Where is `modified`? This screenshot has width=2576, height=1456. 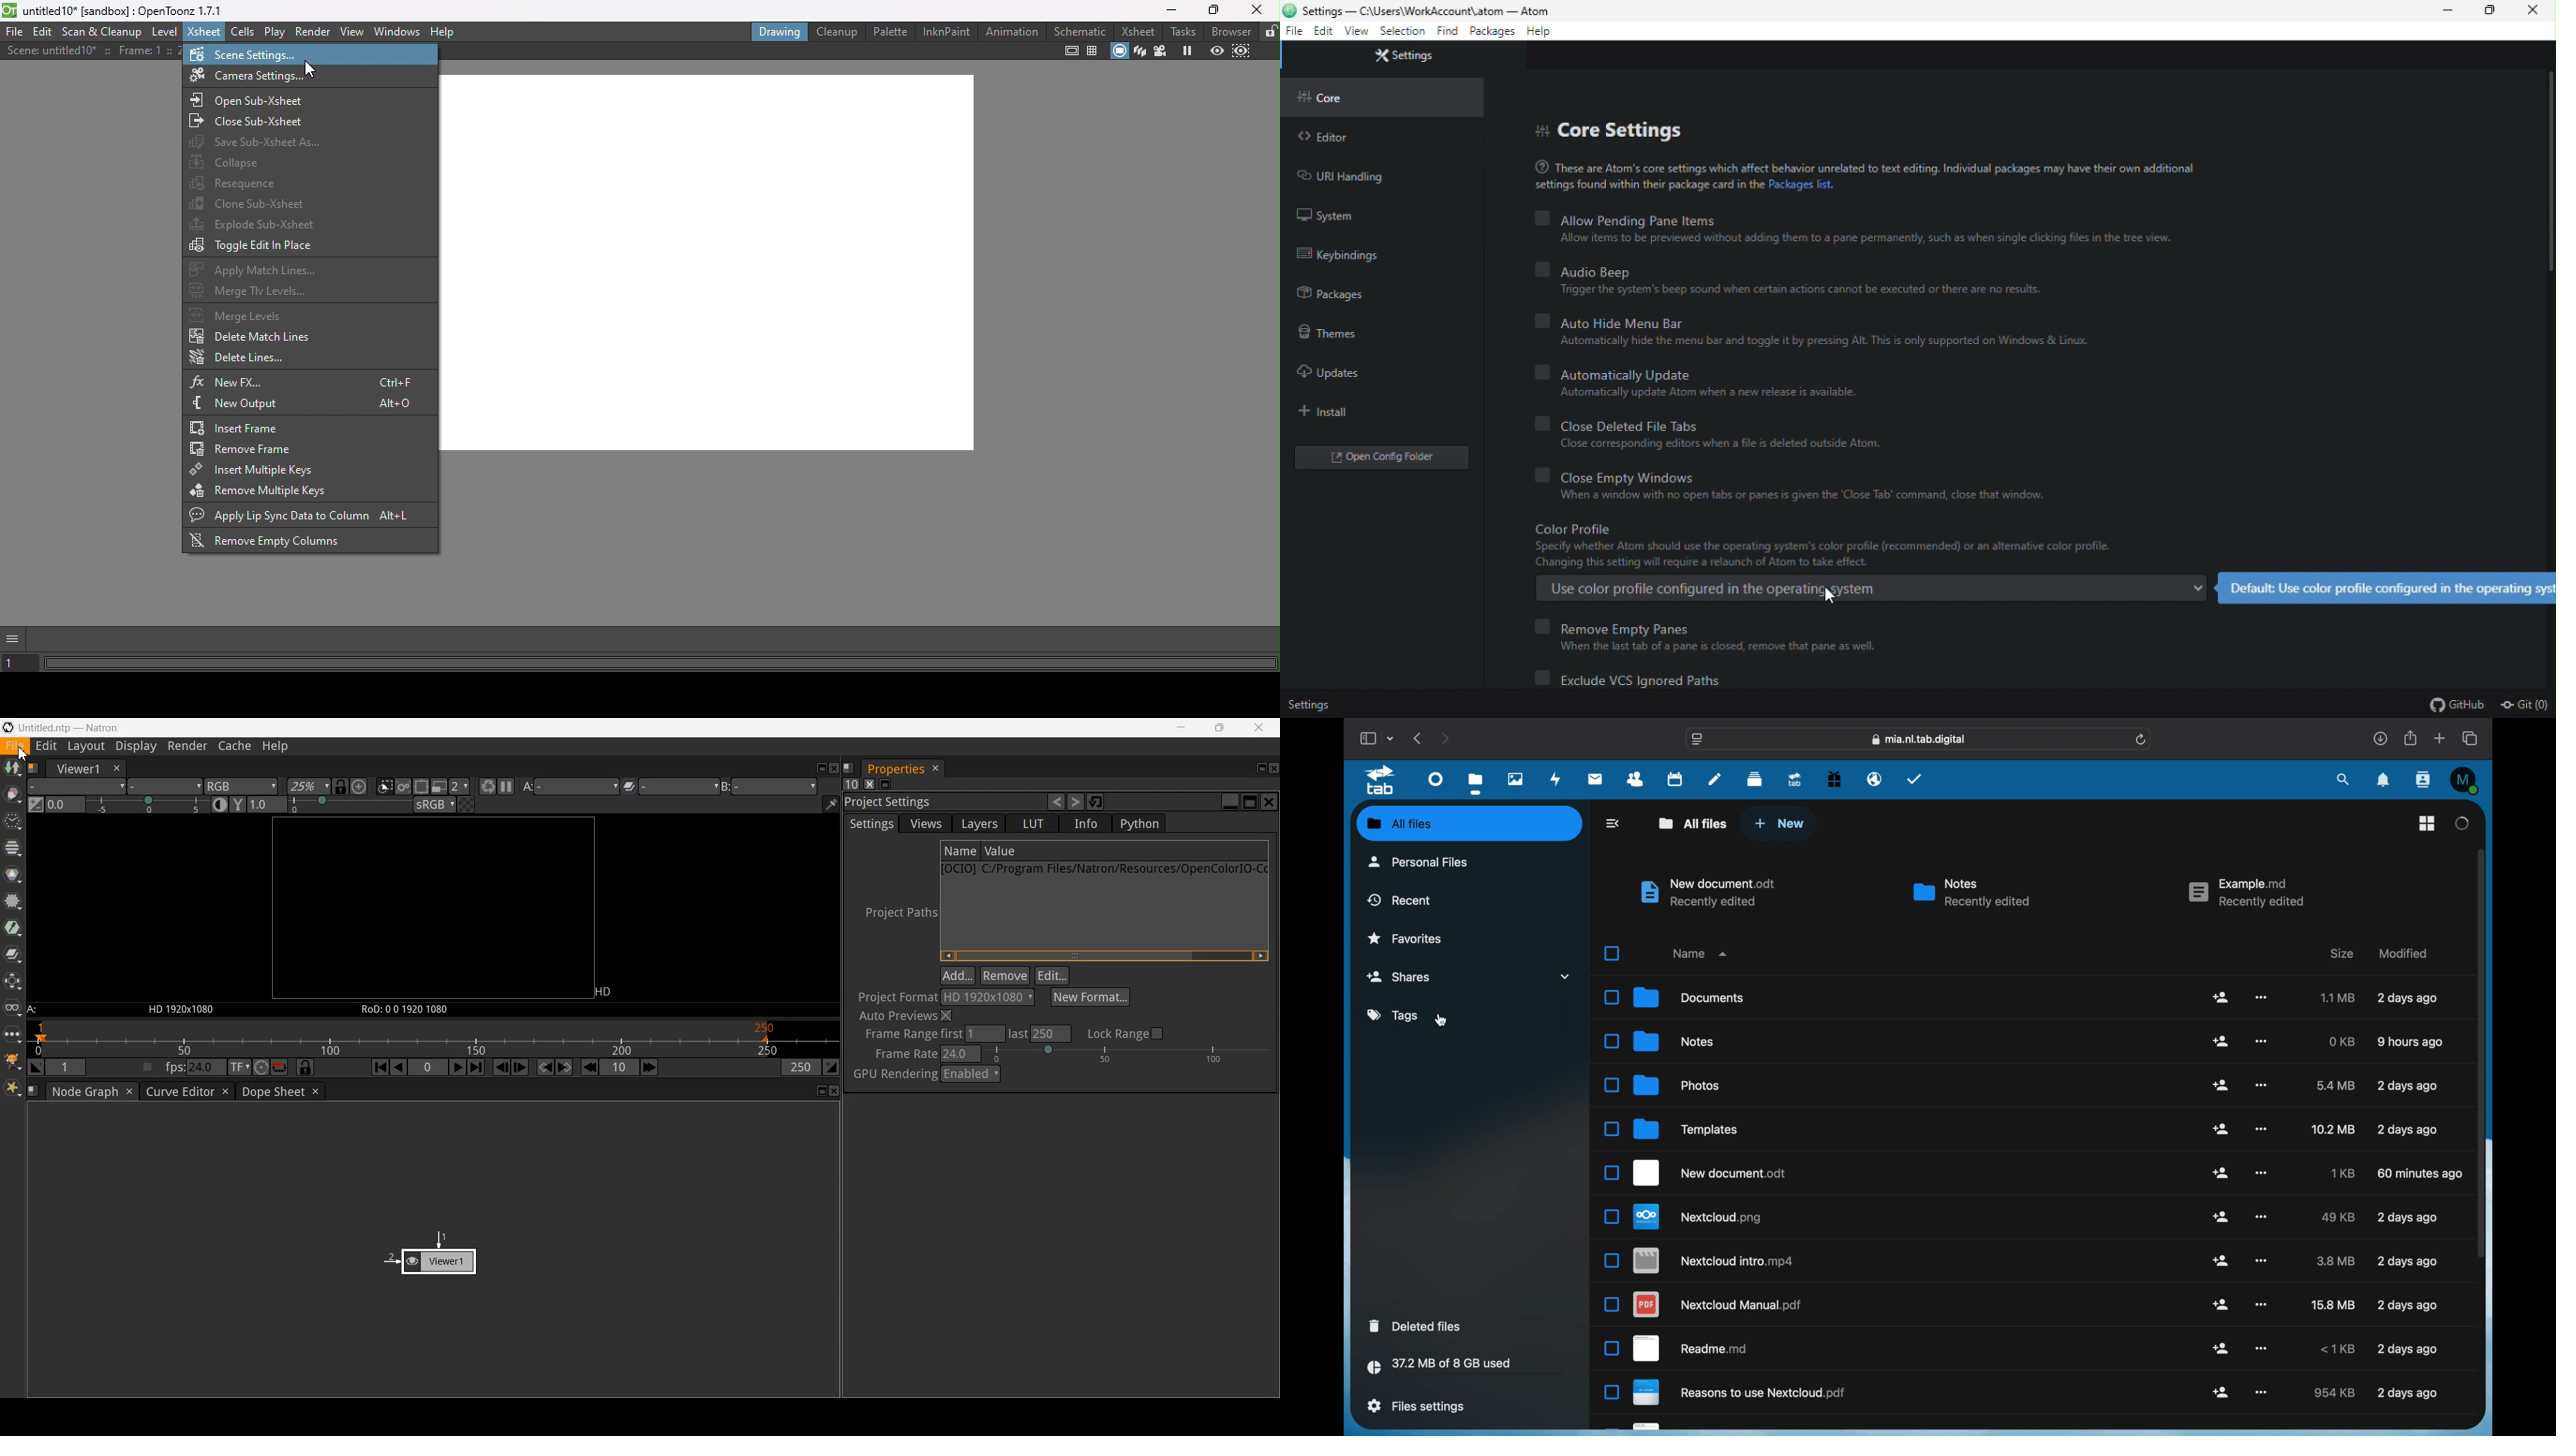 modified is located at coordinates (2406, 1131).